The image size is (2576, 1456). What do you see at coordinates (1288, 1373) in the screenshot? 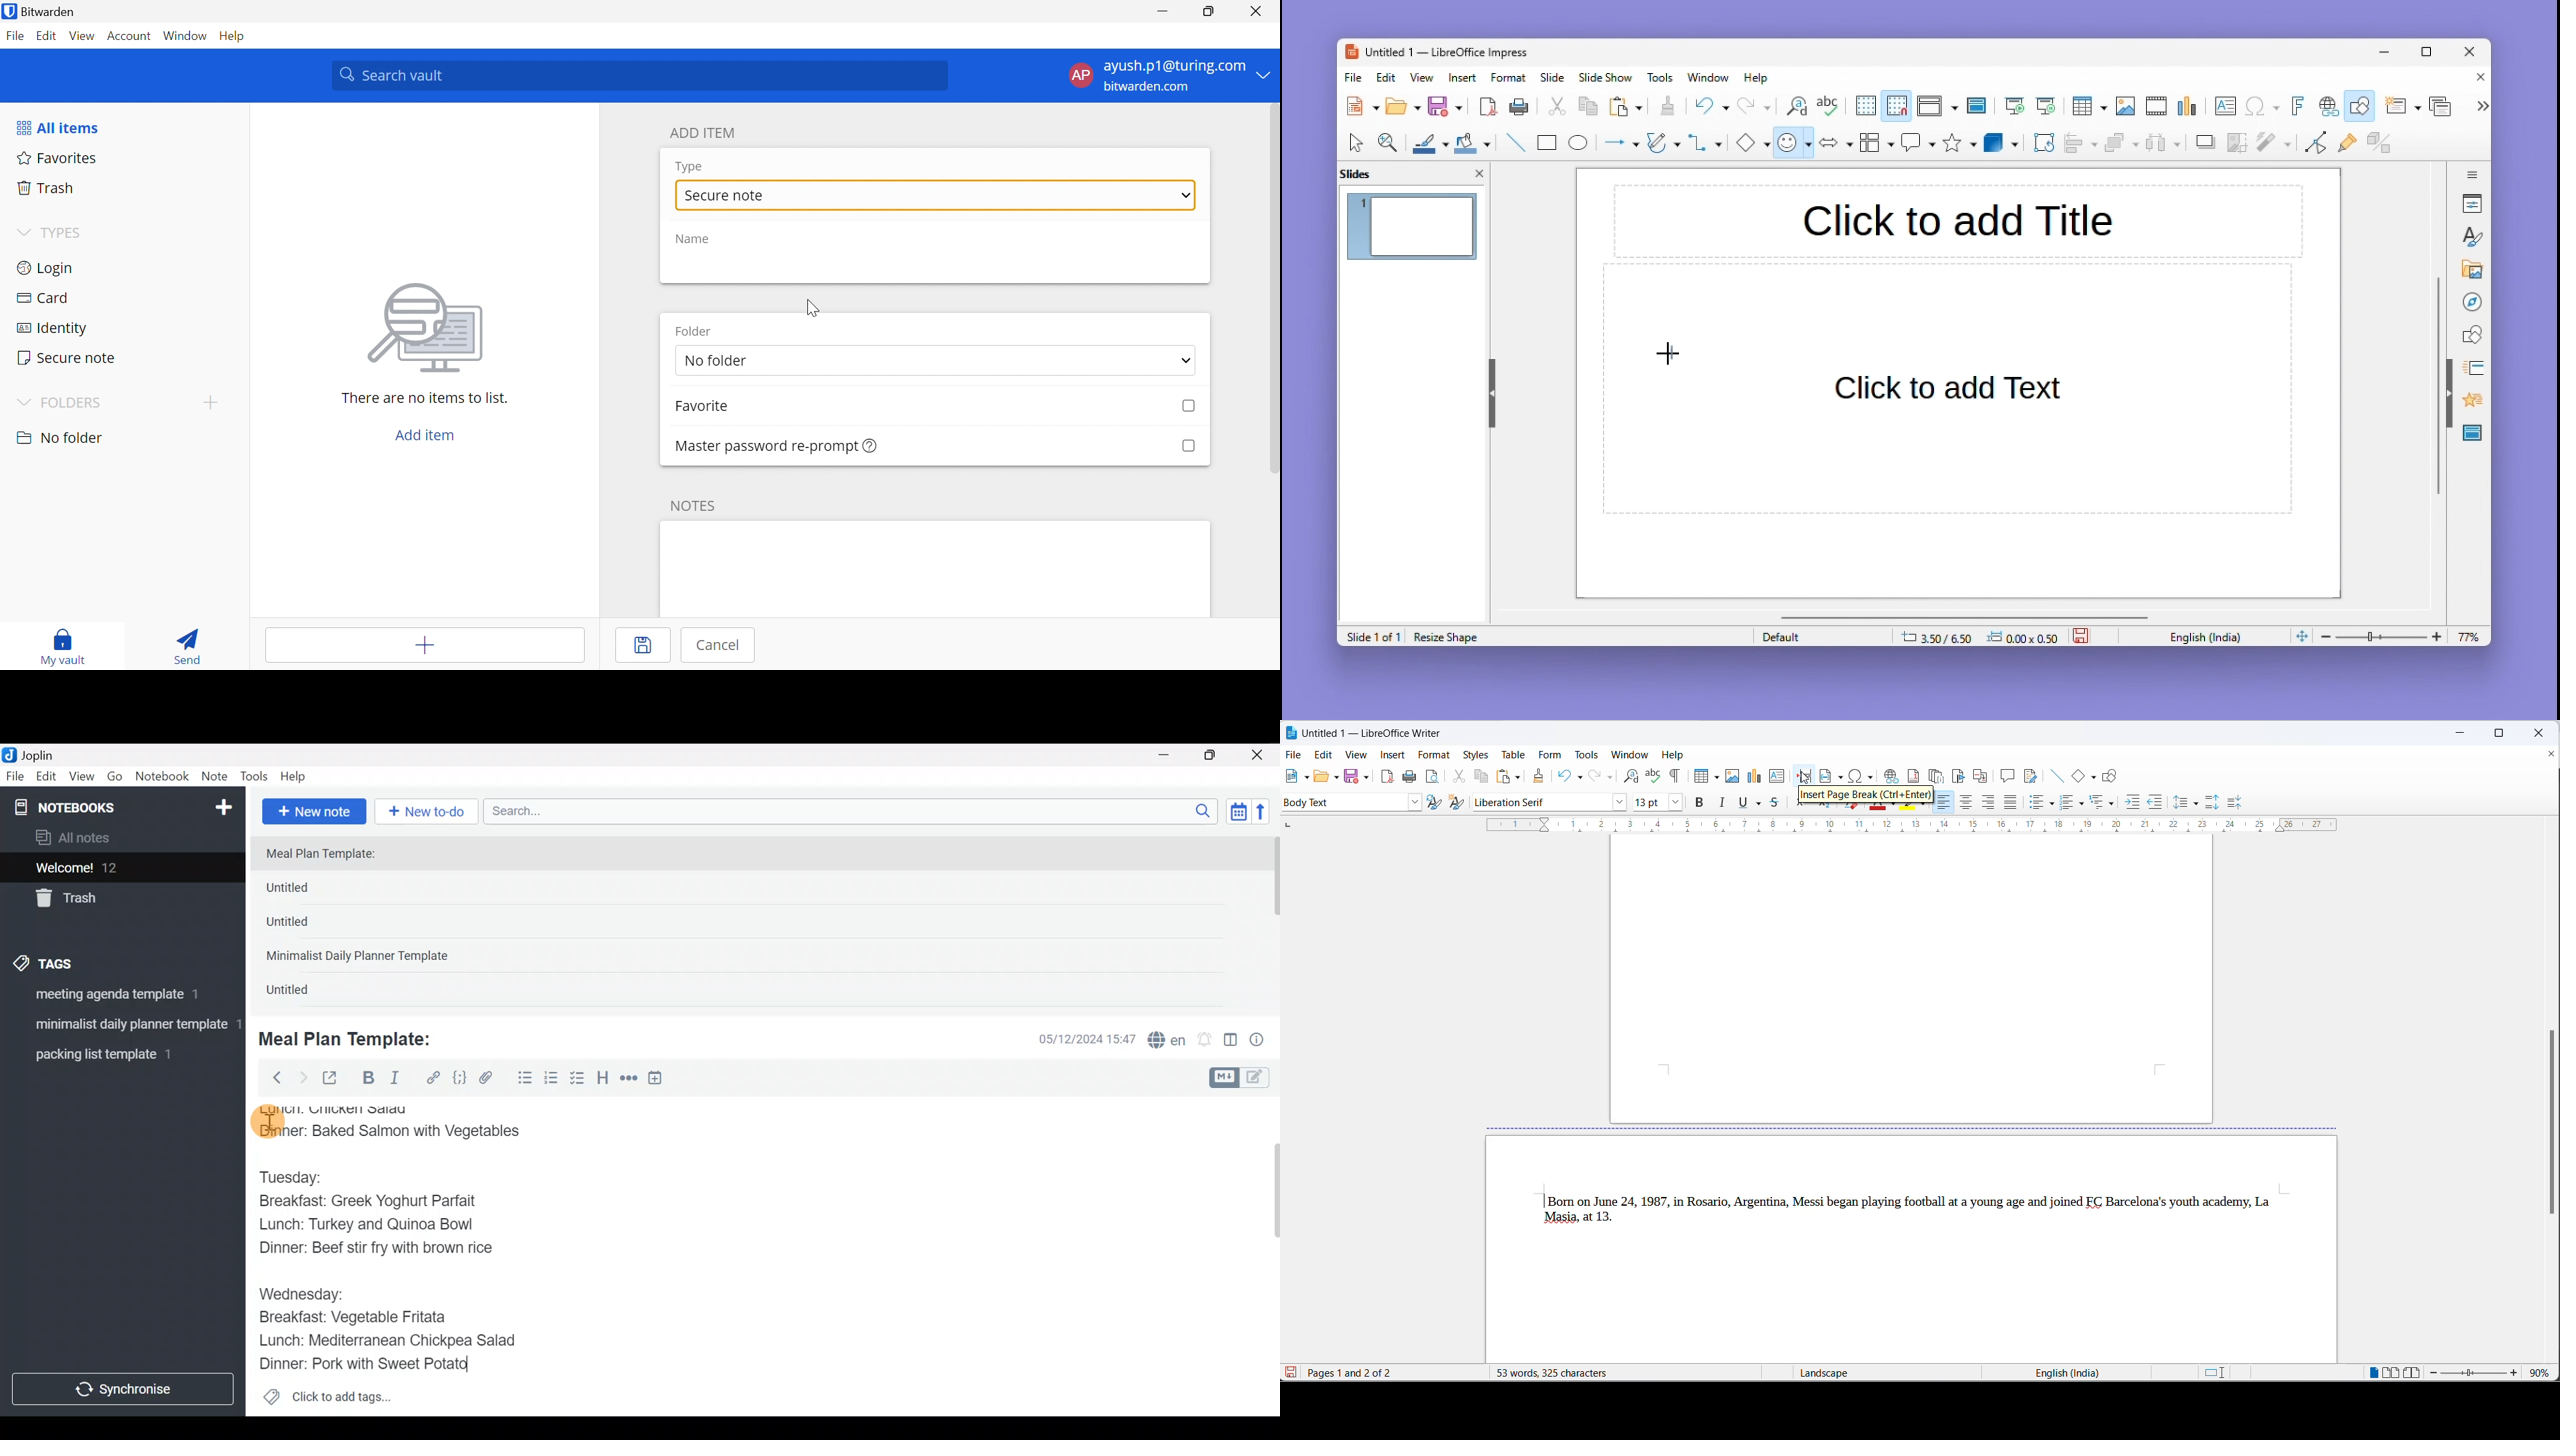
I see `save` at bounding box center [1288, 1373].